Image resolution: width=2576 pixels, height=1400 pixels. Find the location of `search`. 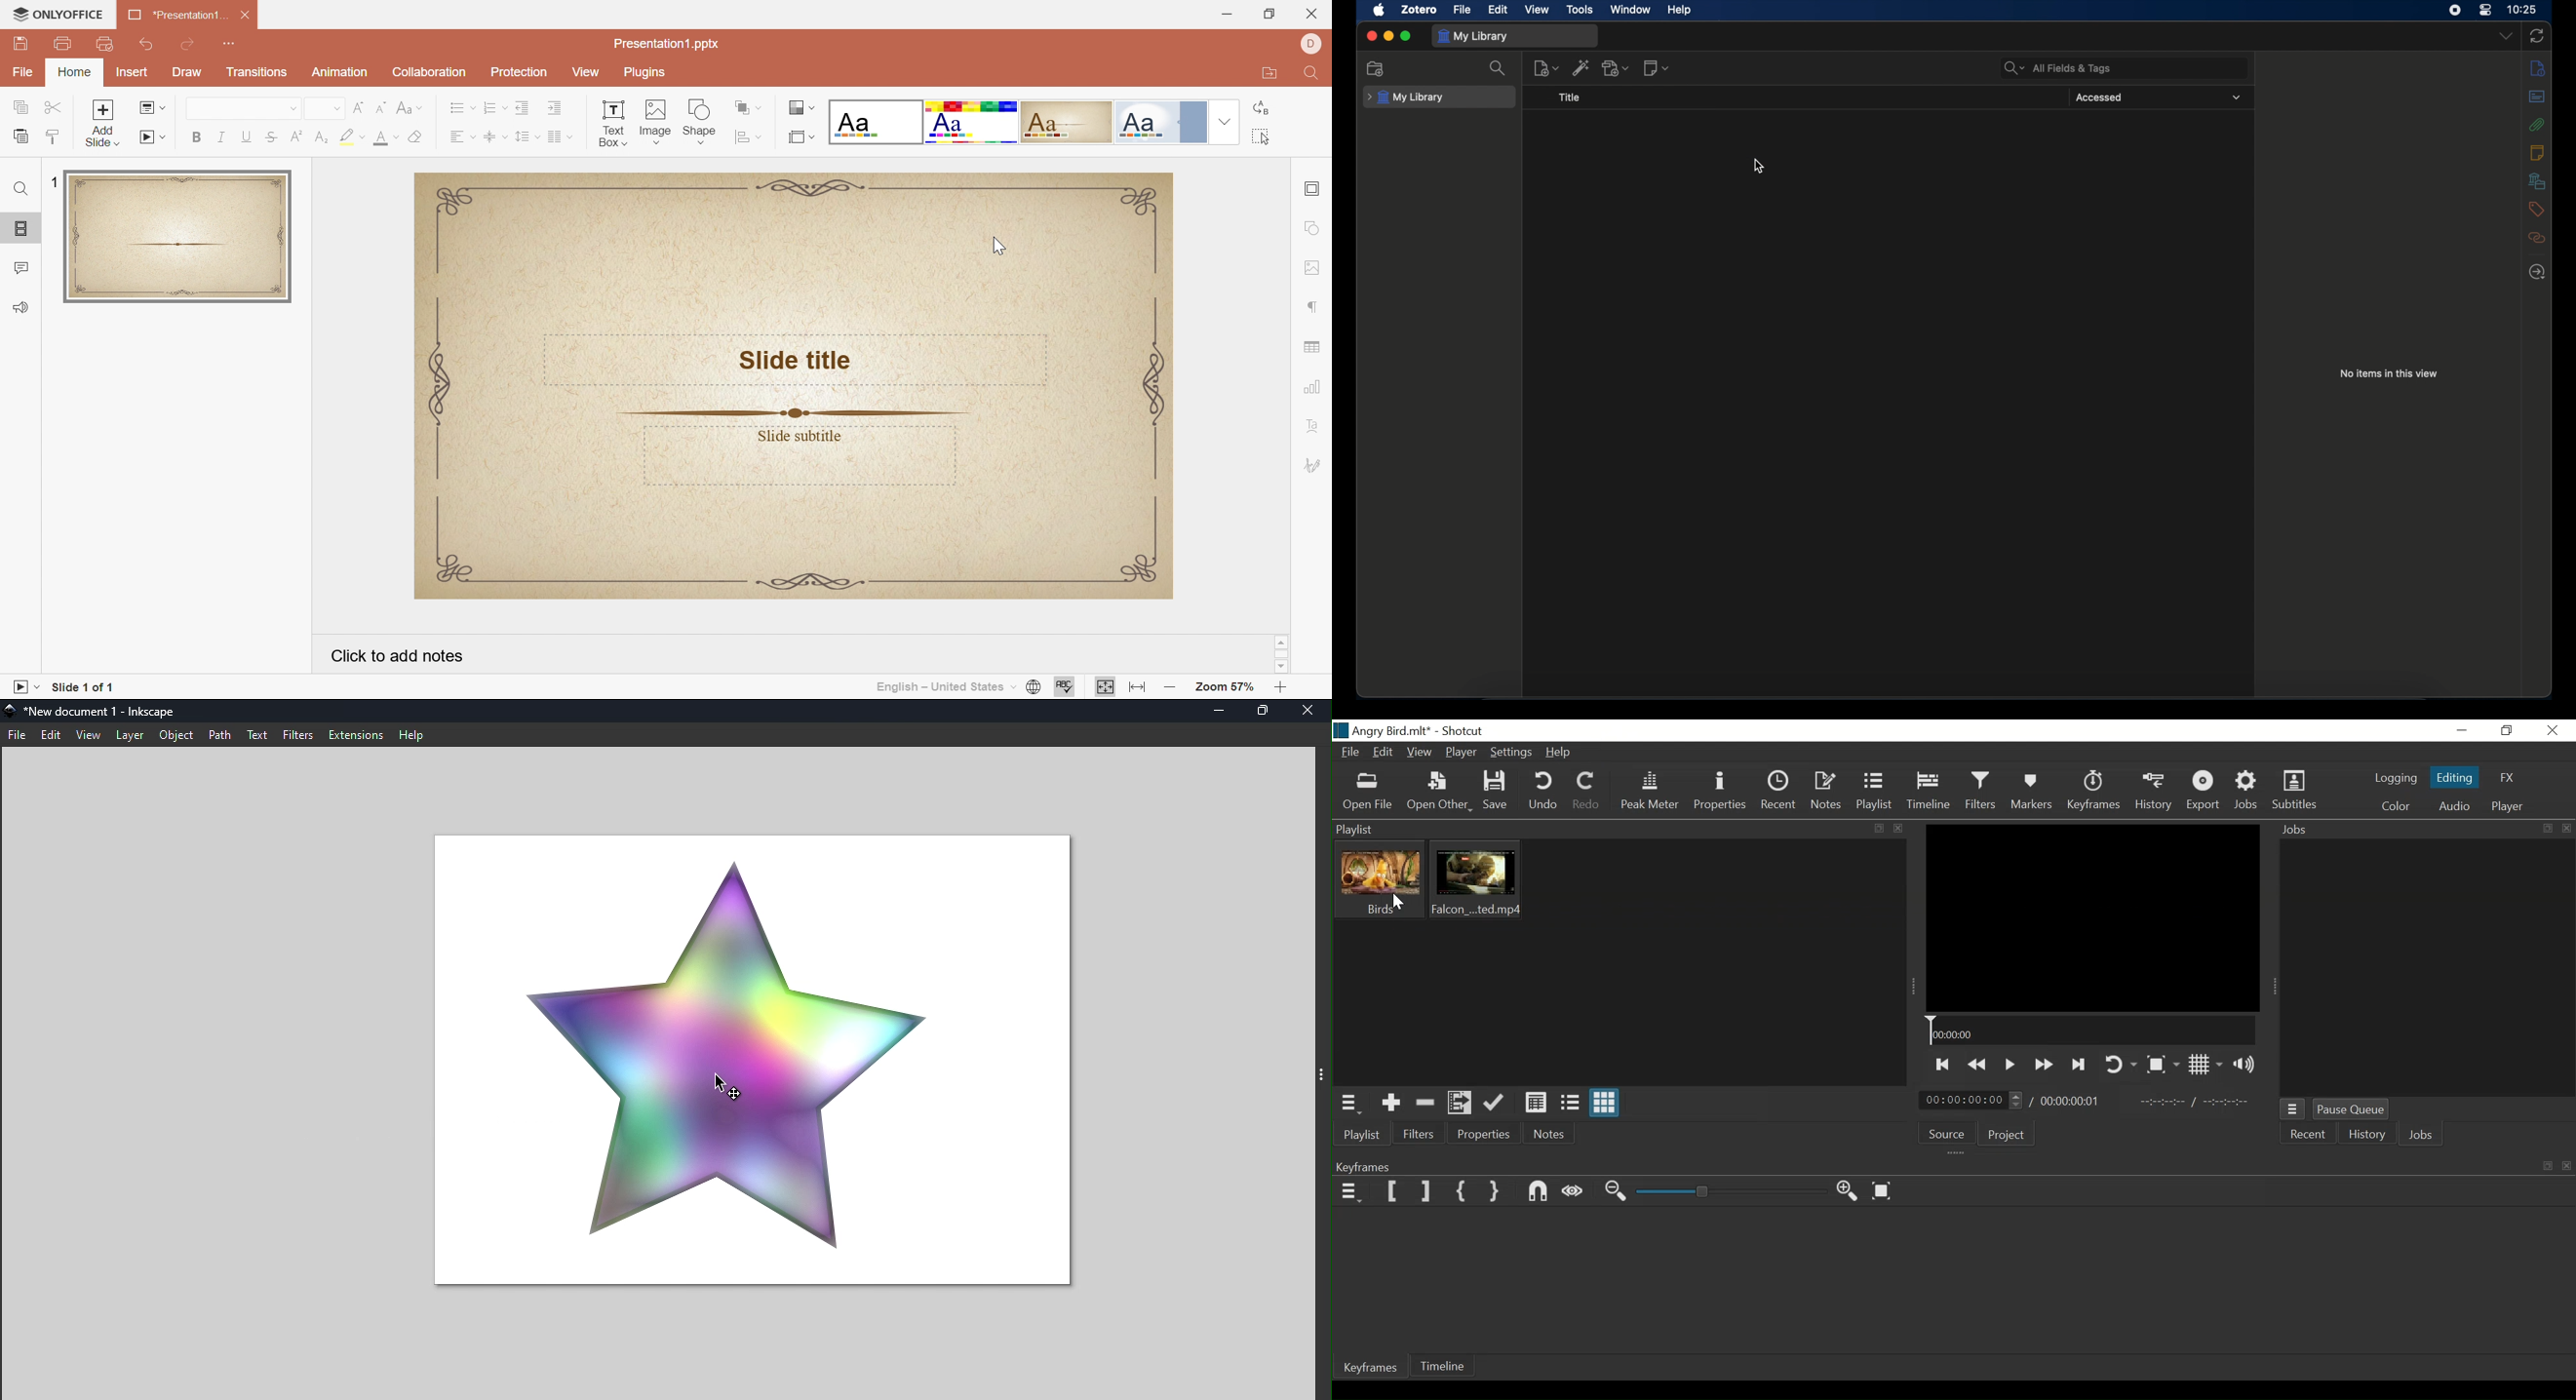

search is located at coordinates (1497, 68).